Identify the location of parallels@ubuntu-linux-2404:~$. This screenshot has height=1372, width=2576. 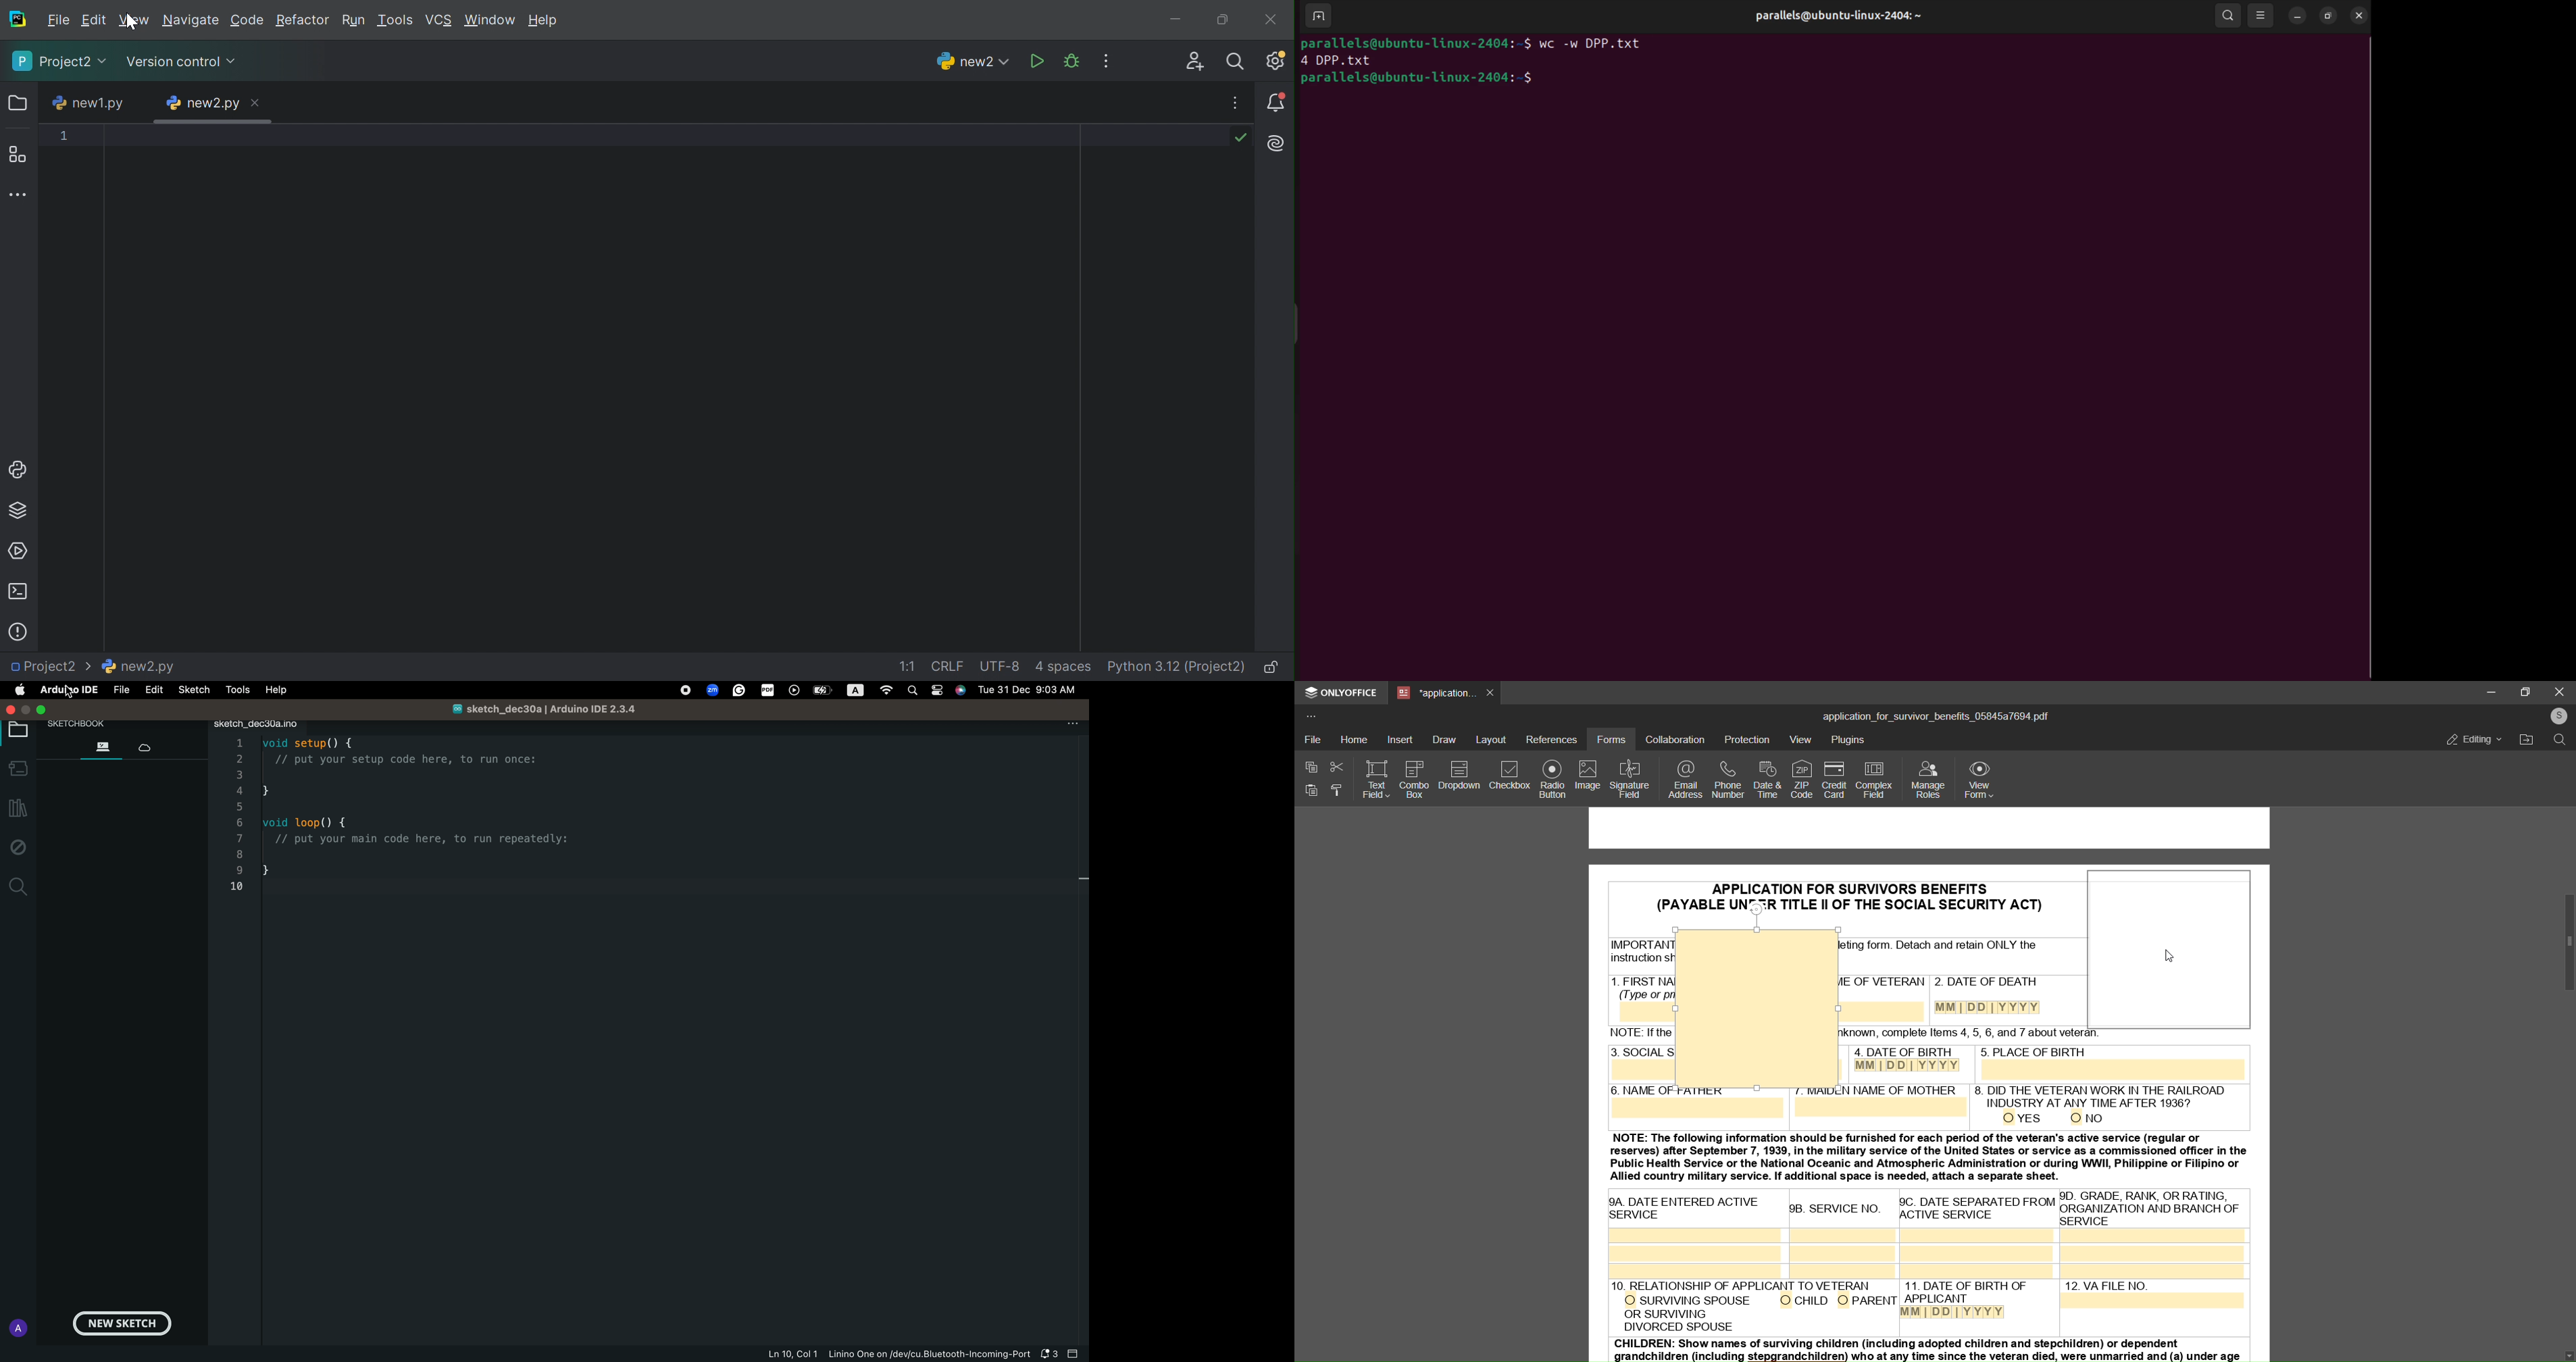
(1418, 80).